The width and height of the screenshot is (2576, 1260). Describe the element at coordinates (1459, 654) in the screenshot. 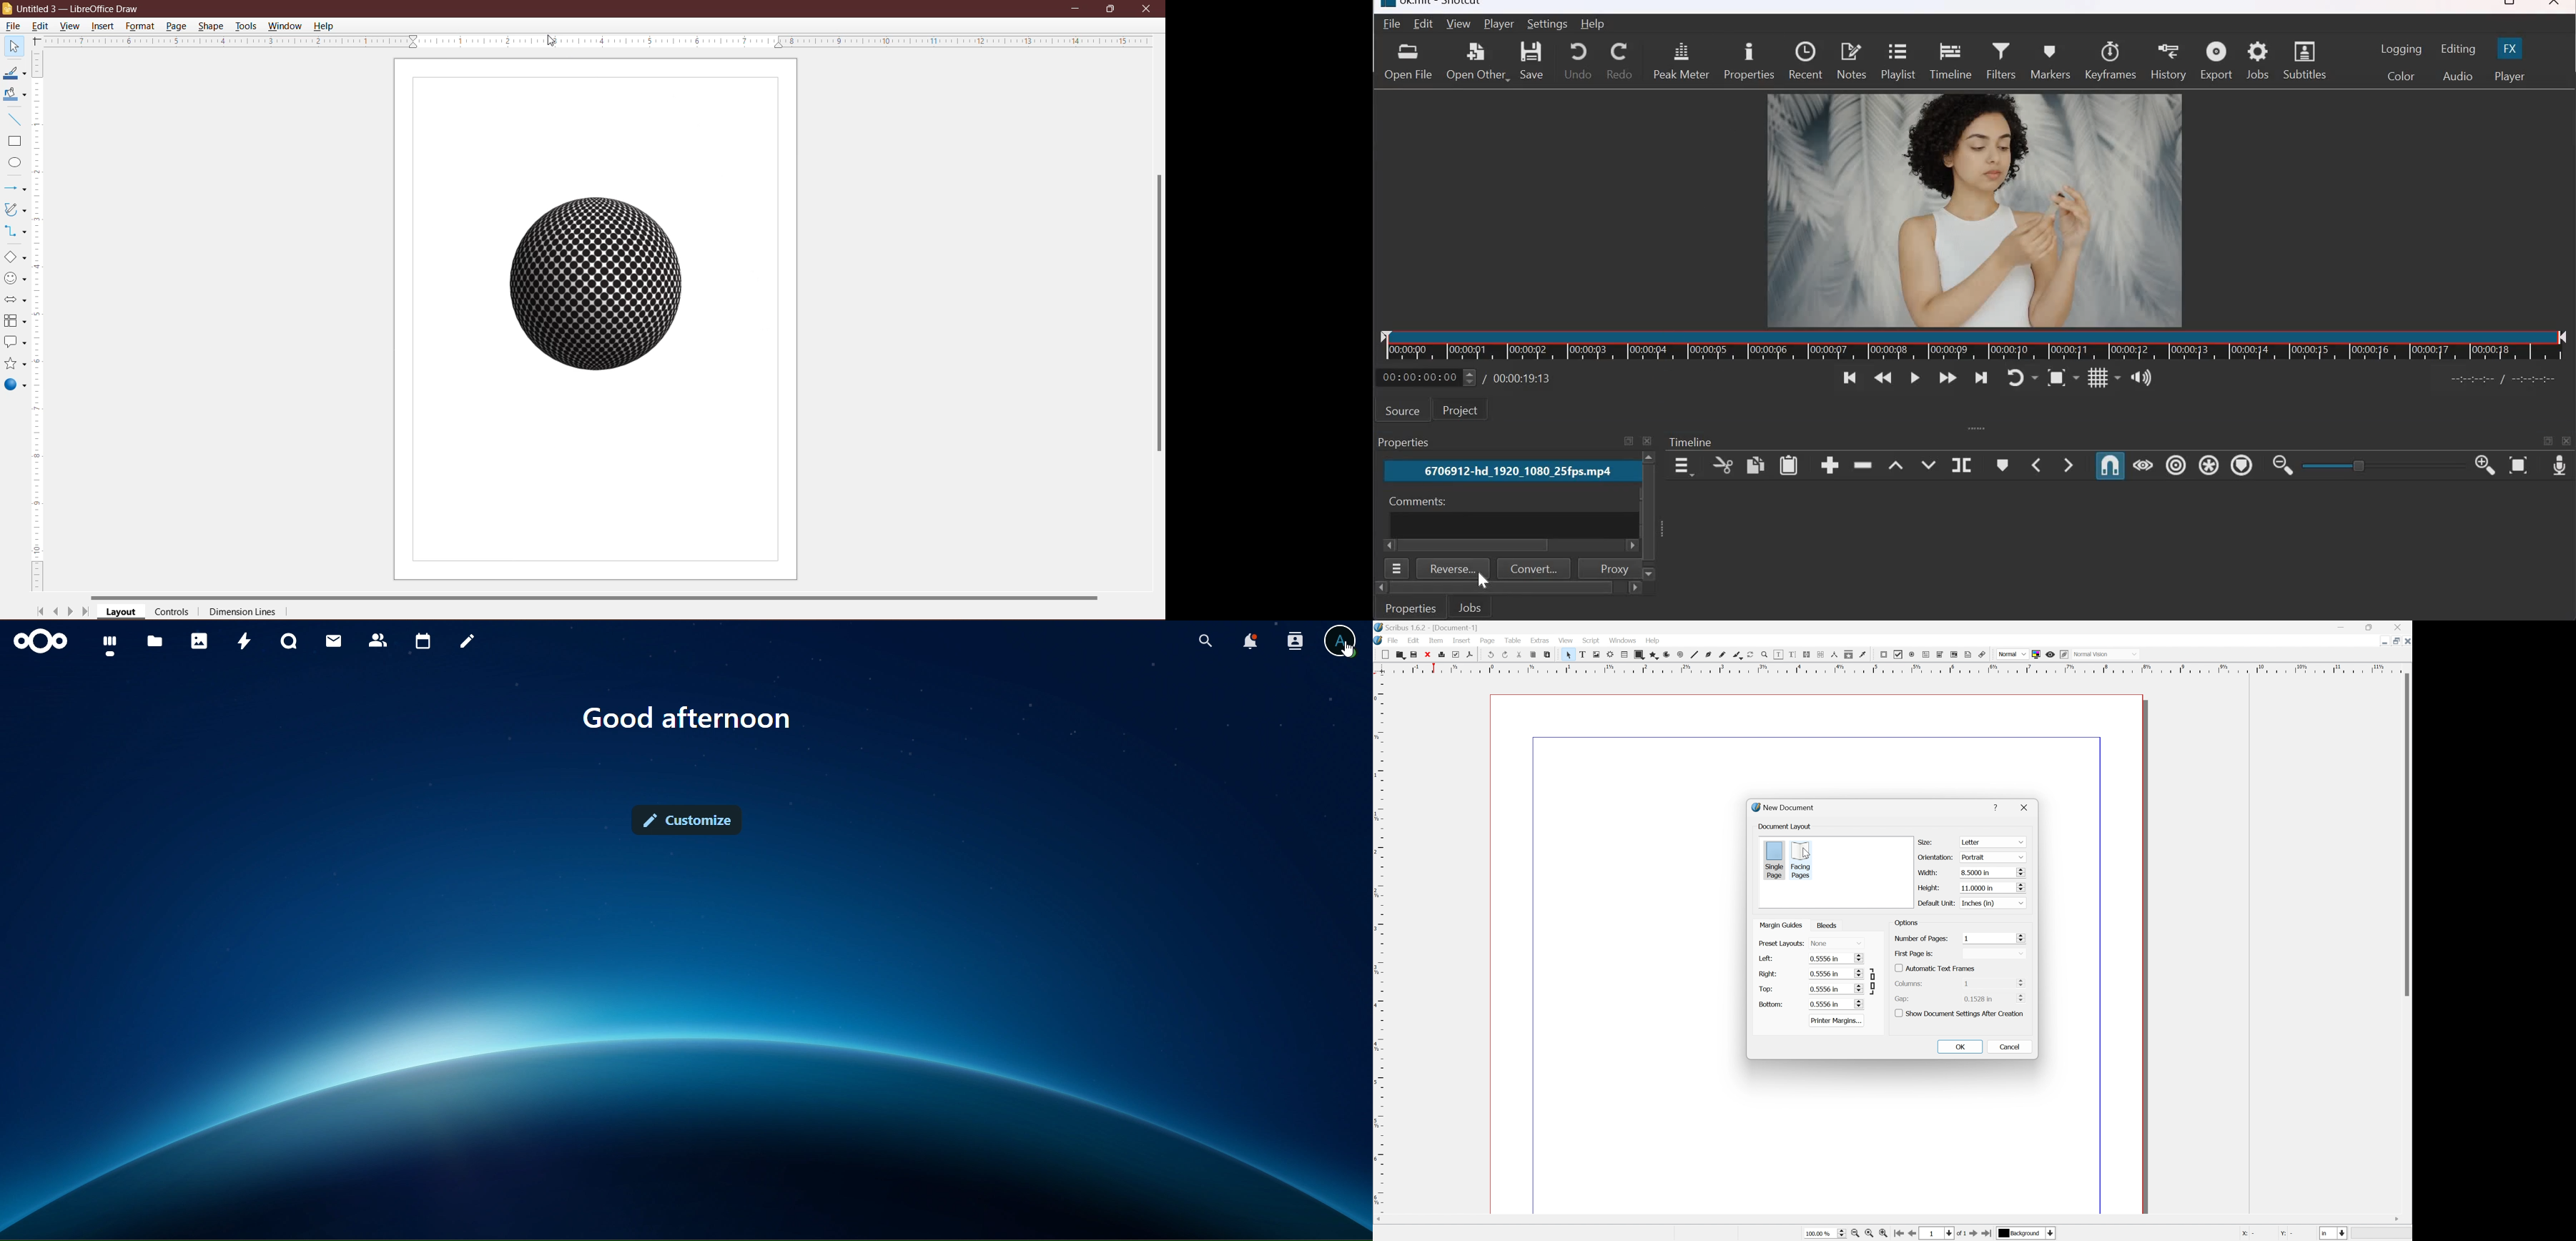

I see `Preflight verifier` at that location.